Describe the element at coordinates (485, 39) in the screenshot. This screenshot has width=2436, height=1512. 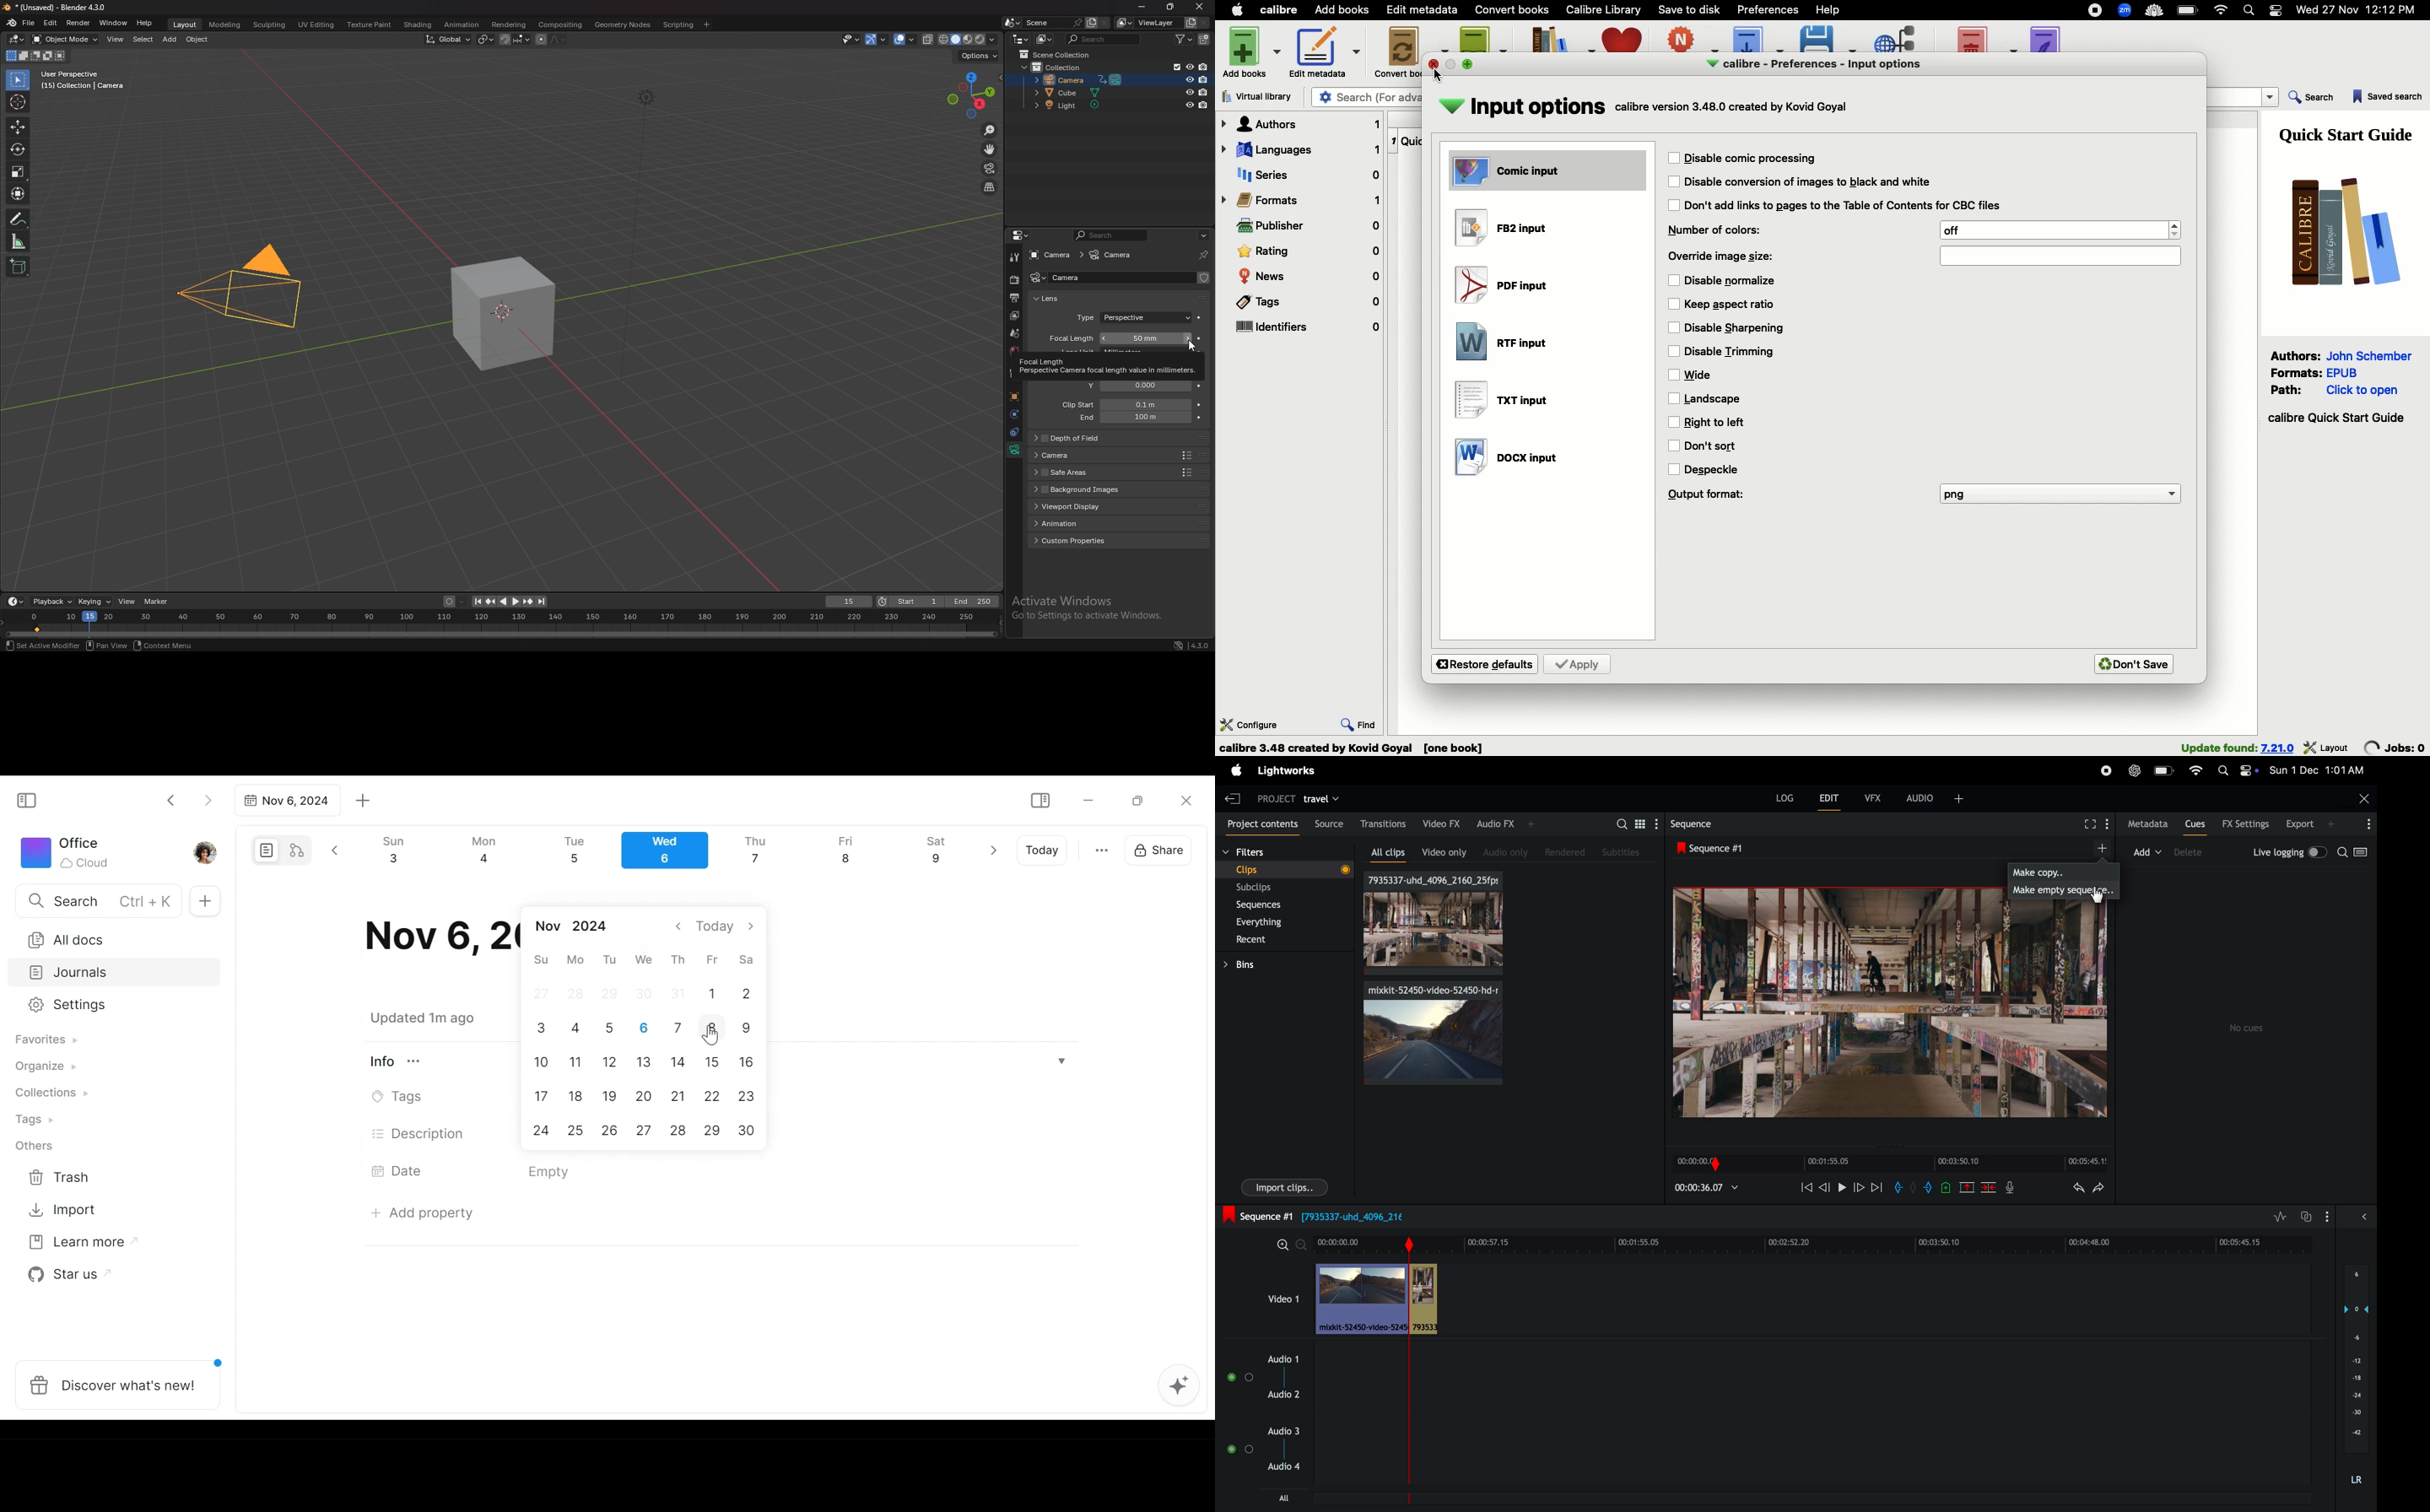
I see `transform pivot point` at that location.